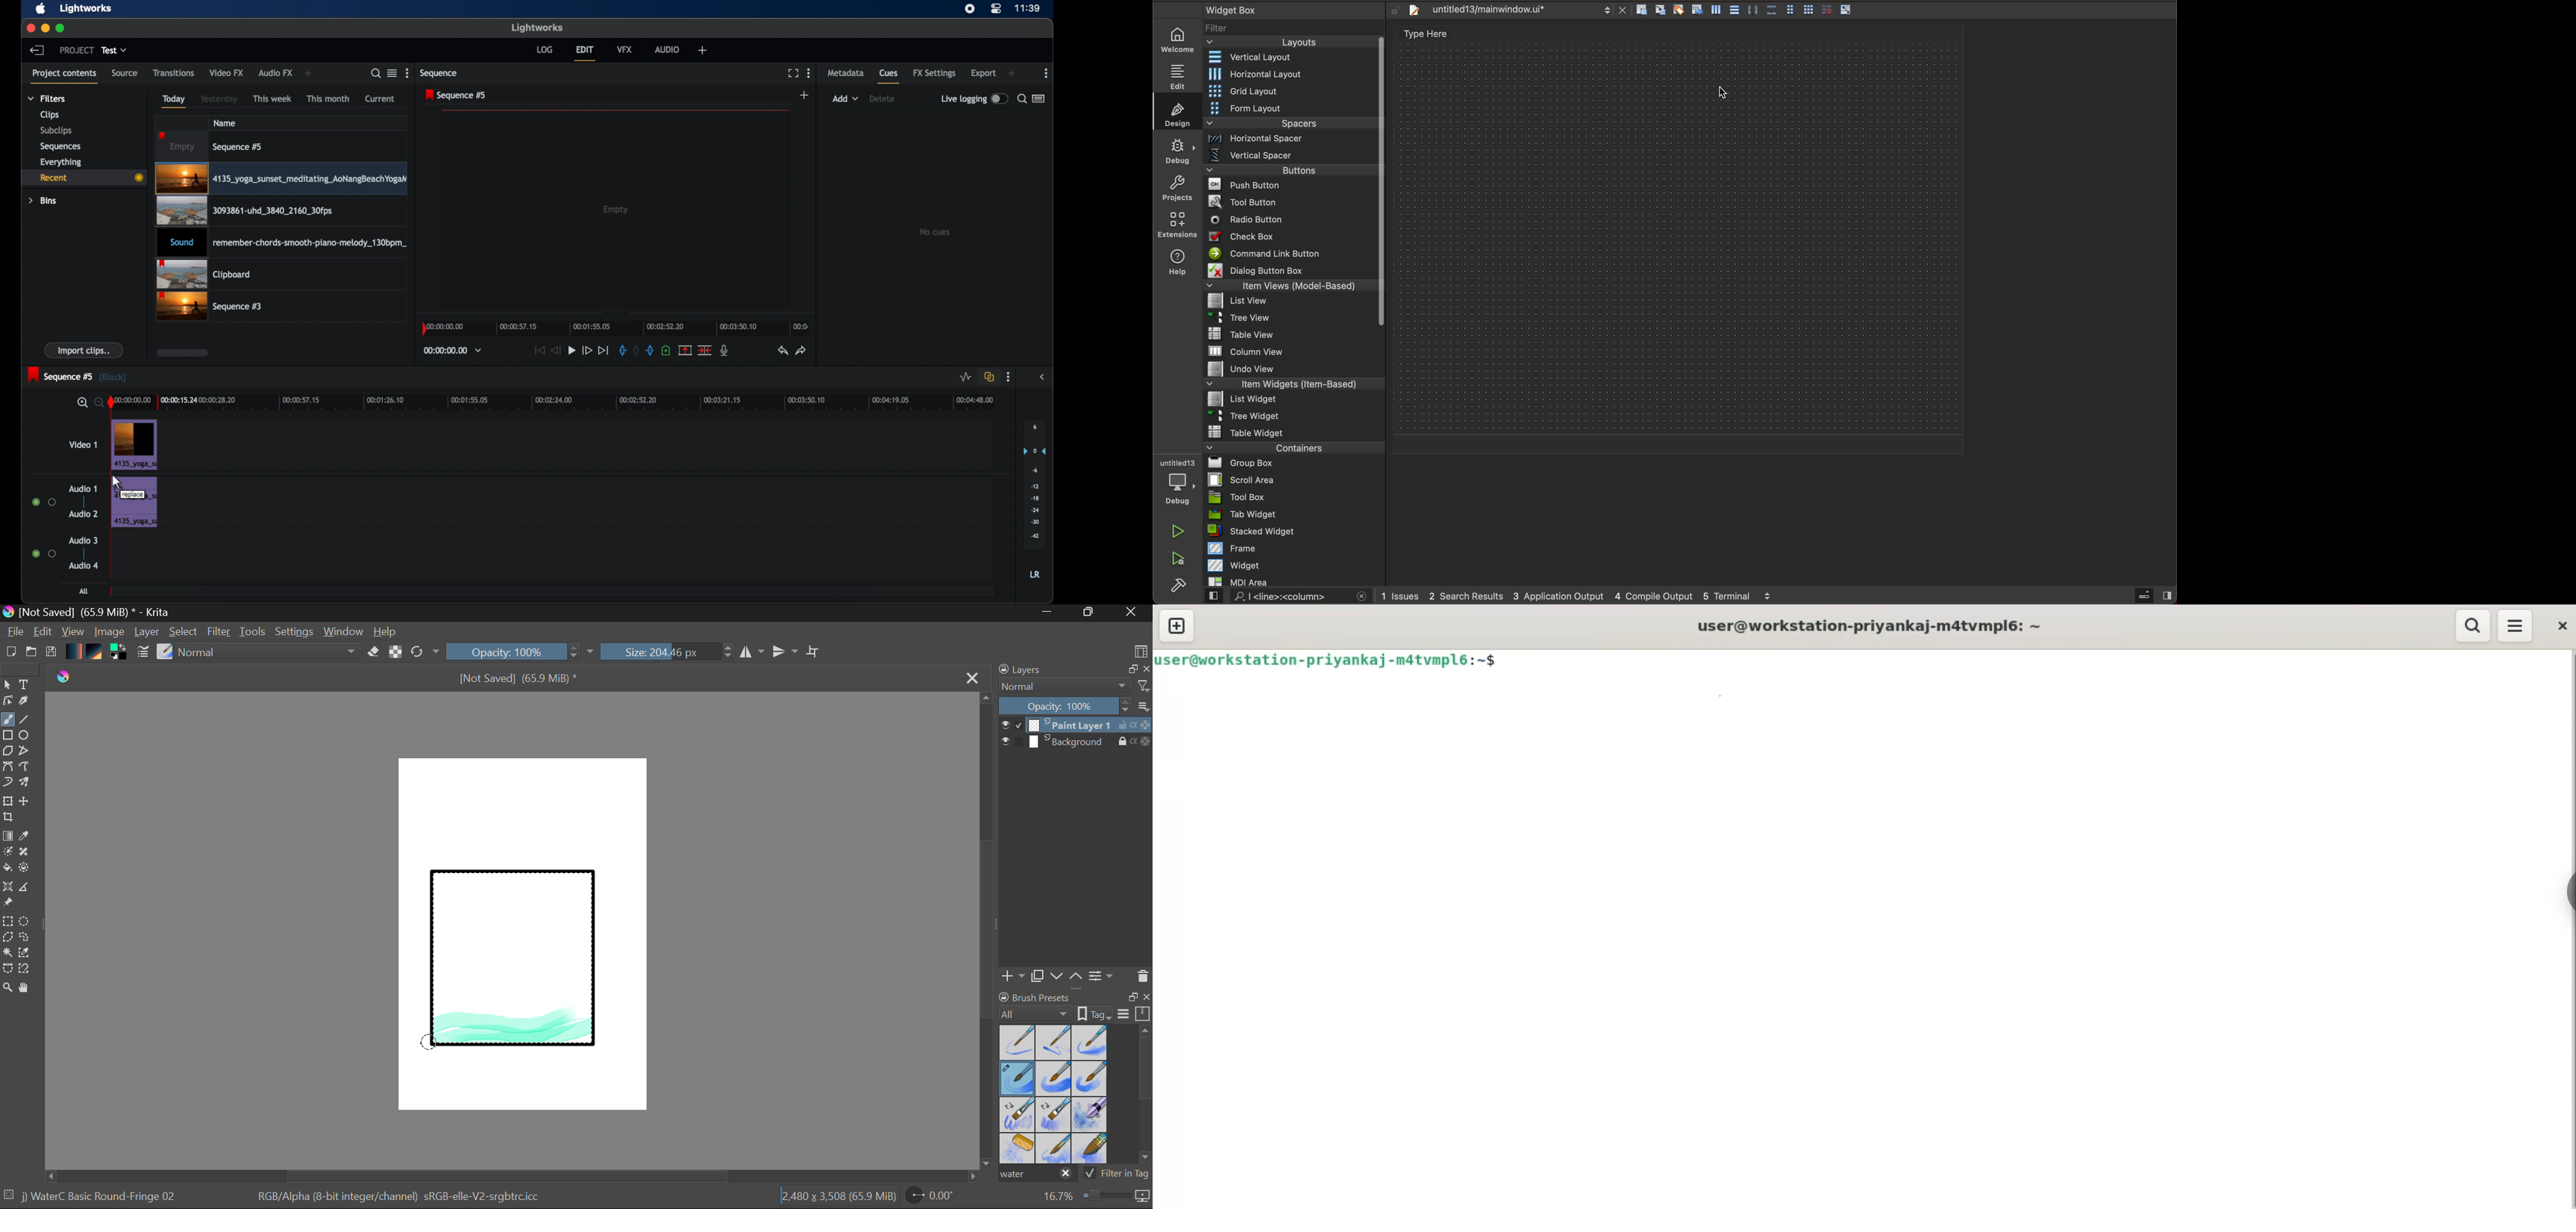 This screenshot has width=2576, height=1232. What do you see at coordinates (513, 1176) in the screenshot?
I see `Scroll Bar` at bounding box center [513, 1176].